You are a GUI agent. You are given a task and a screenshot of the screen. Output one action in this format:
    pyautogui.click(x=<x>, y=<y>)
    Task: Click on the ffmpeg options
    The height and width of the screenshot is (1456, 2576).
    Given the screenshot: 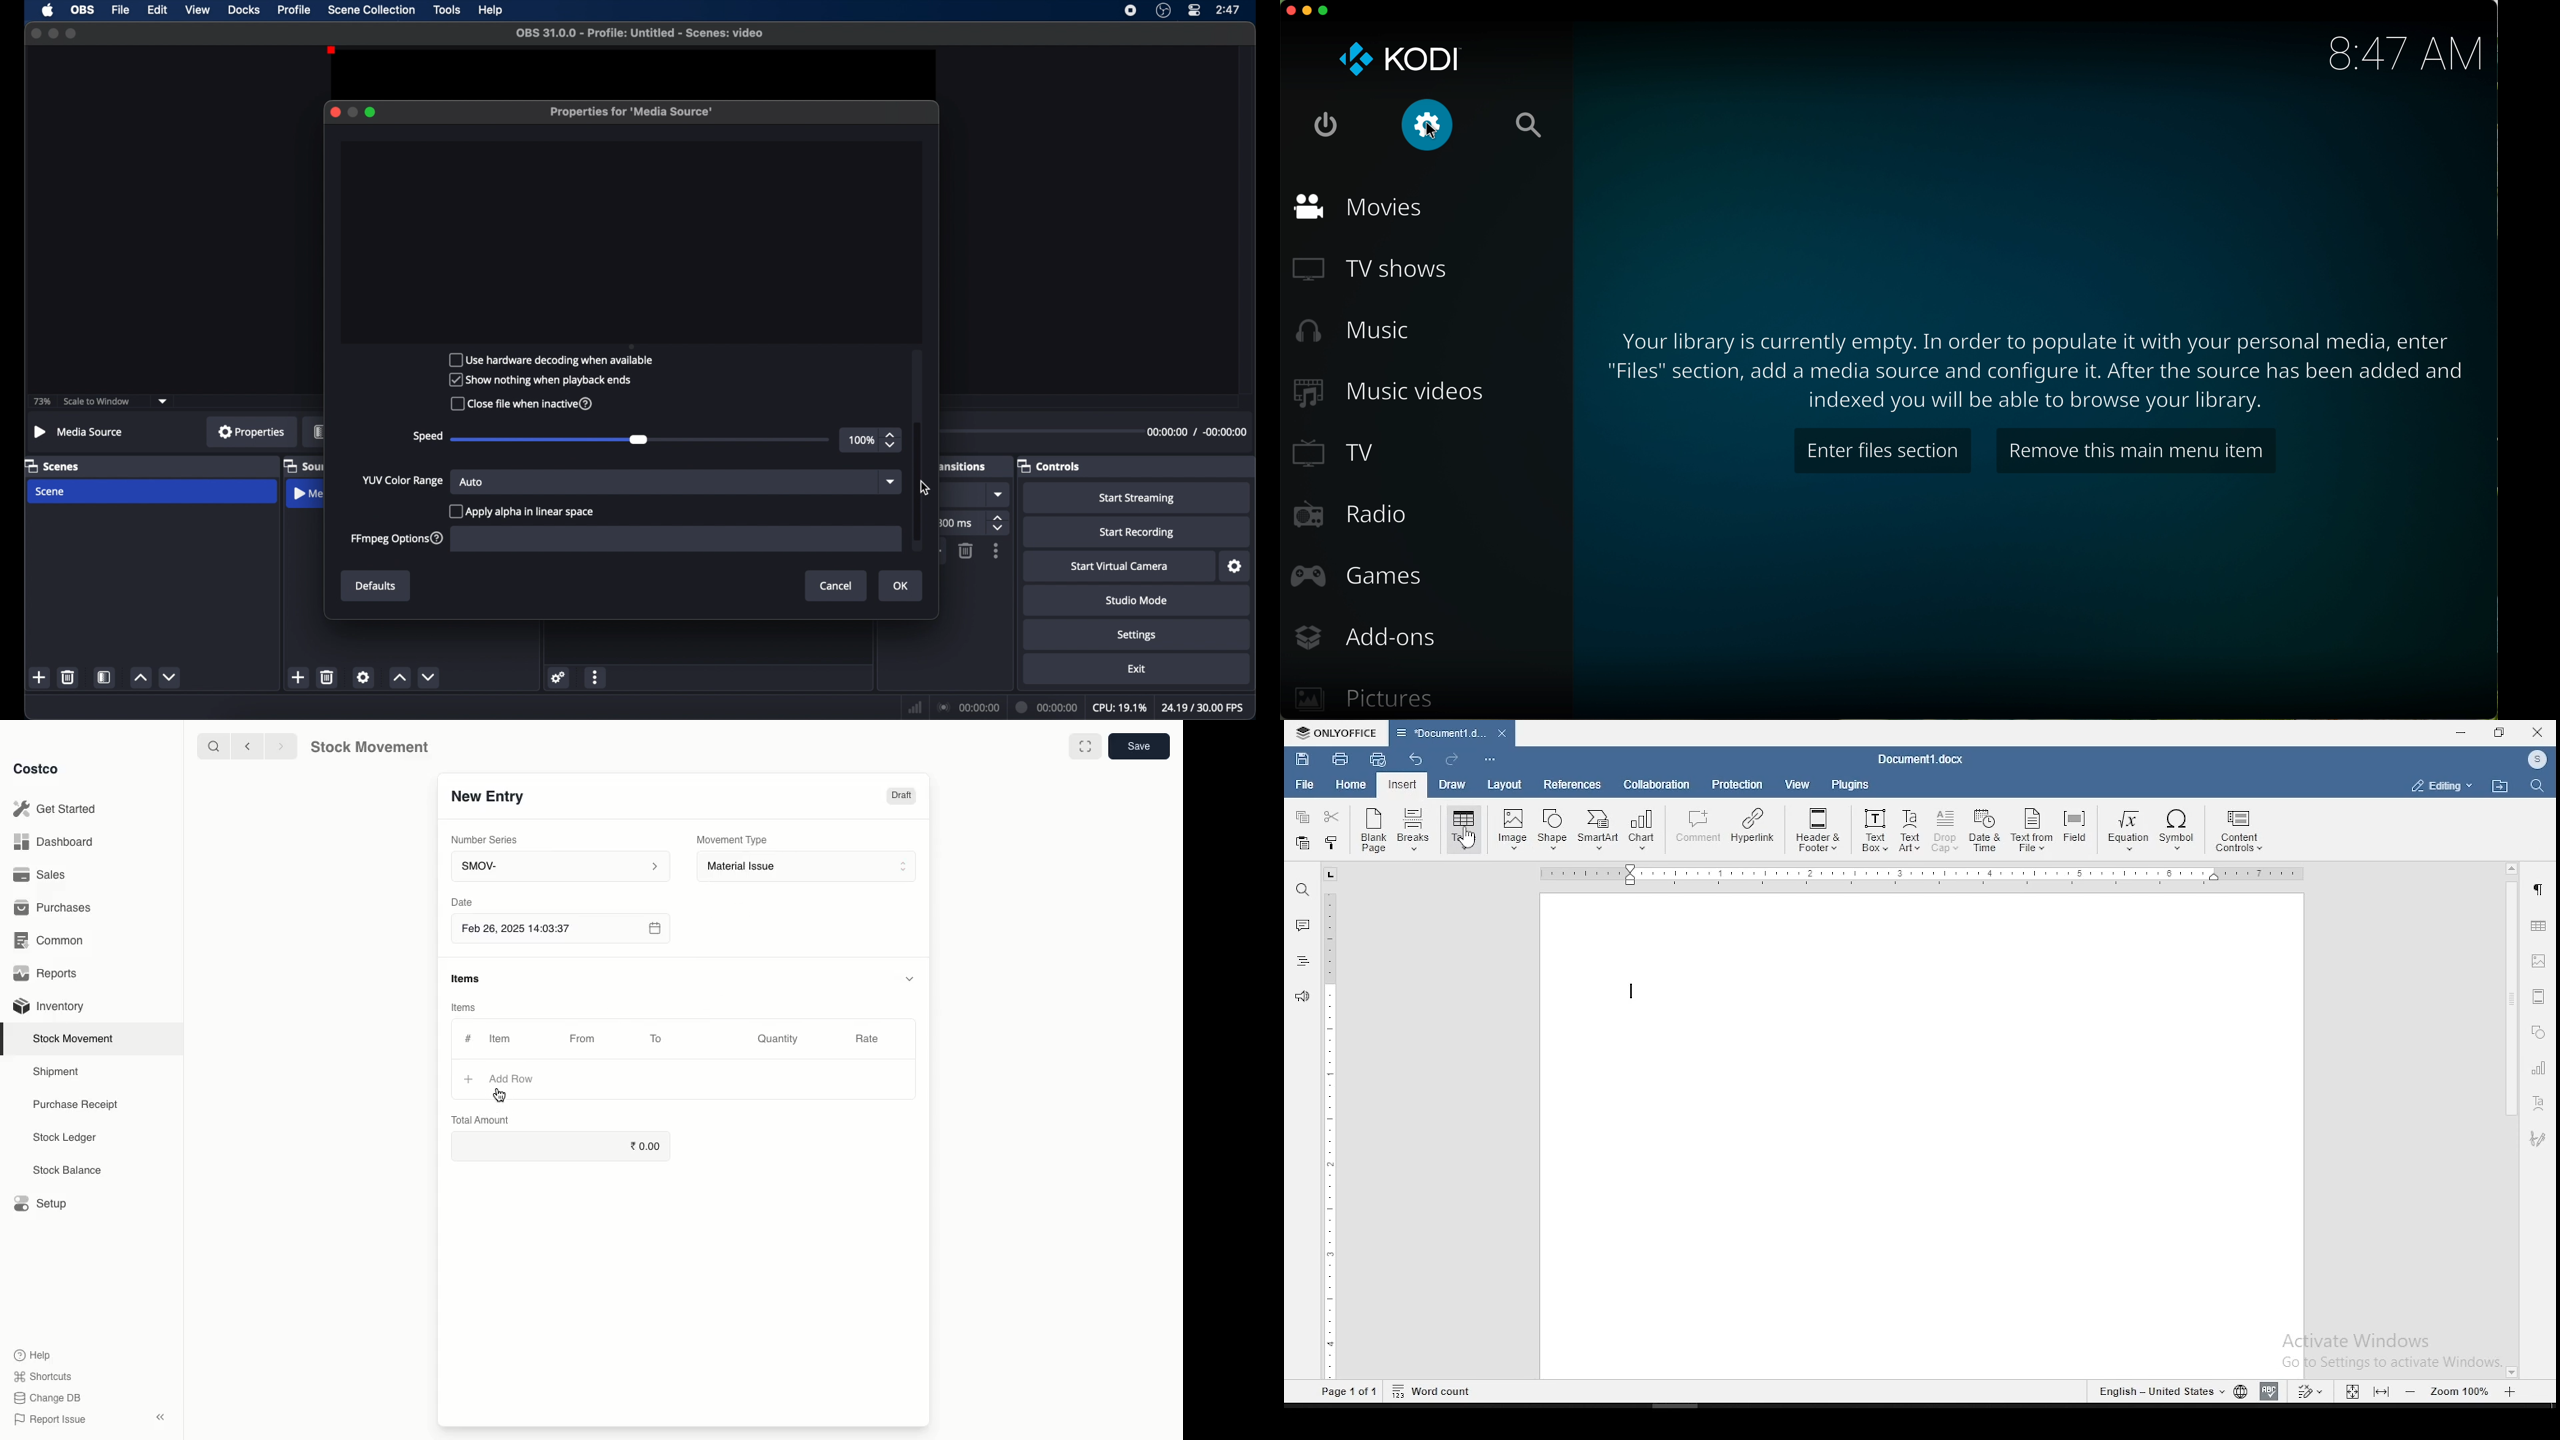 What is the action you would take?
    pyautogui.click(x=399, y=539)
    